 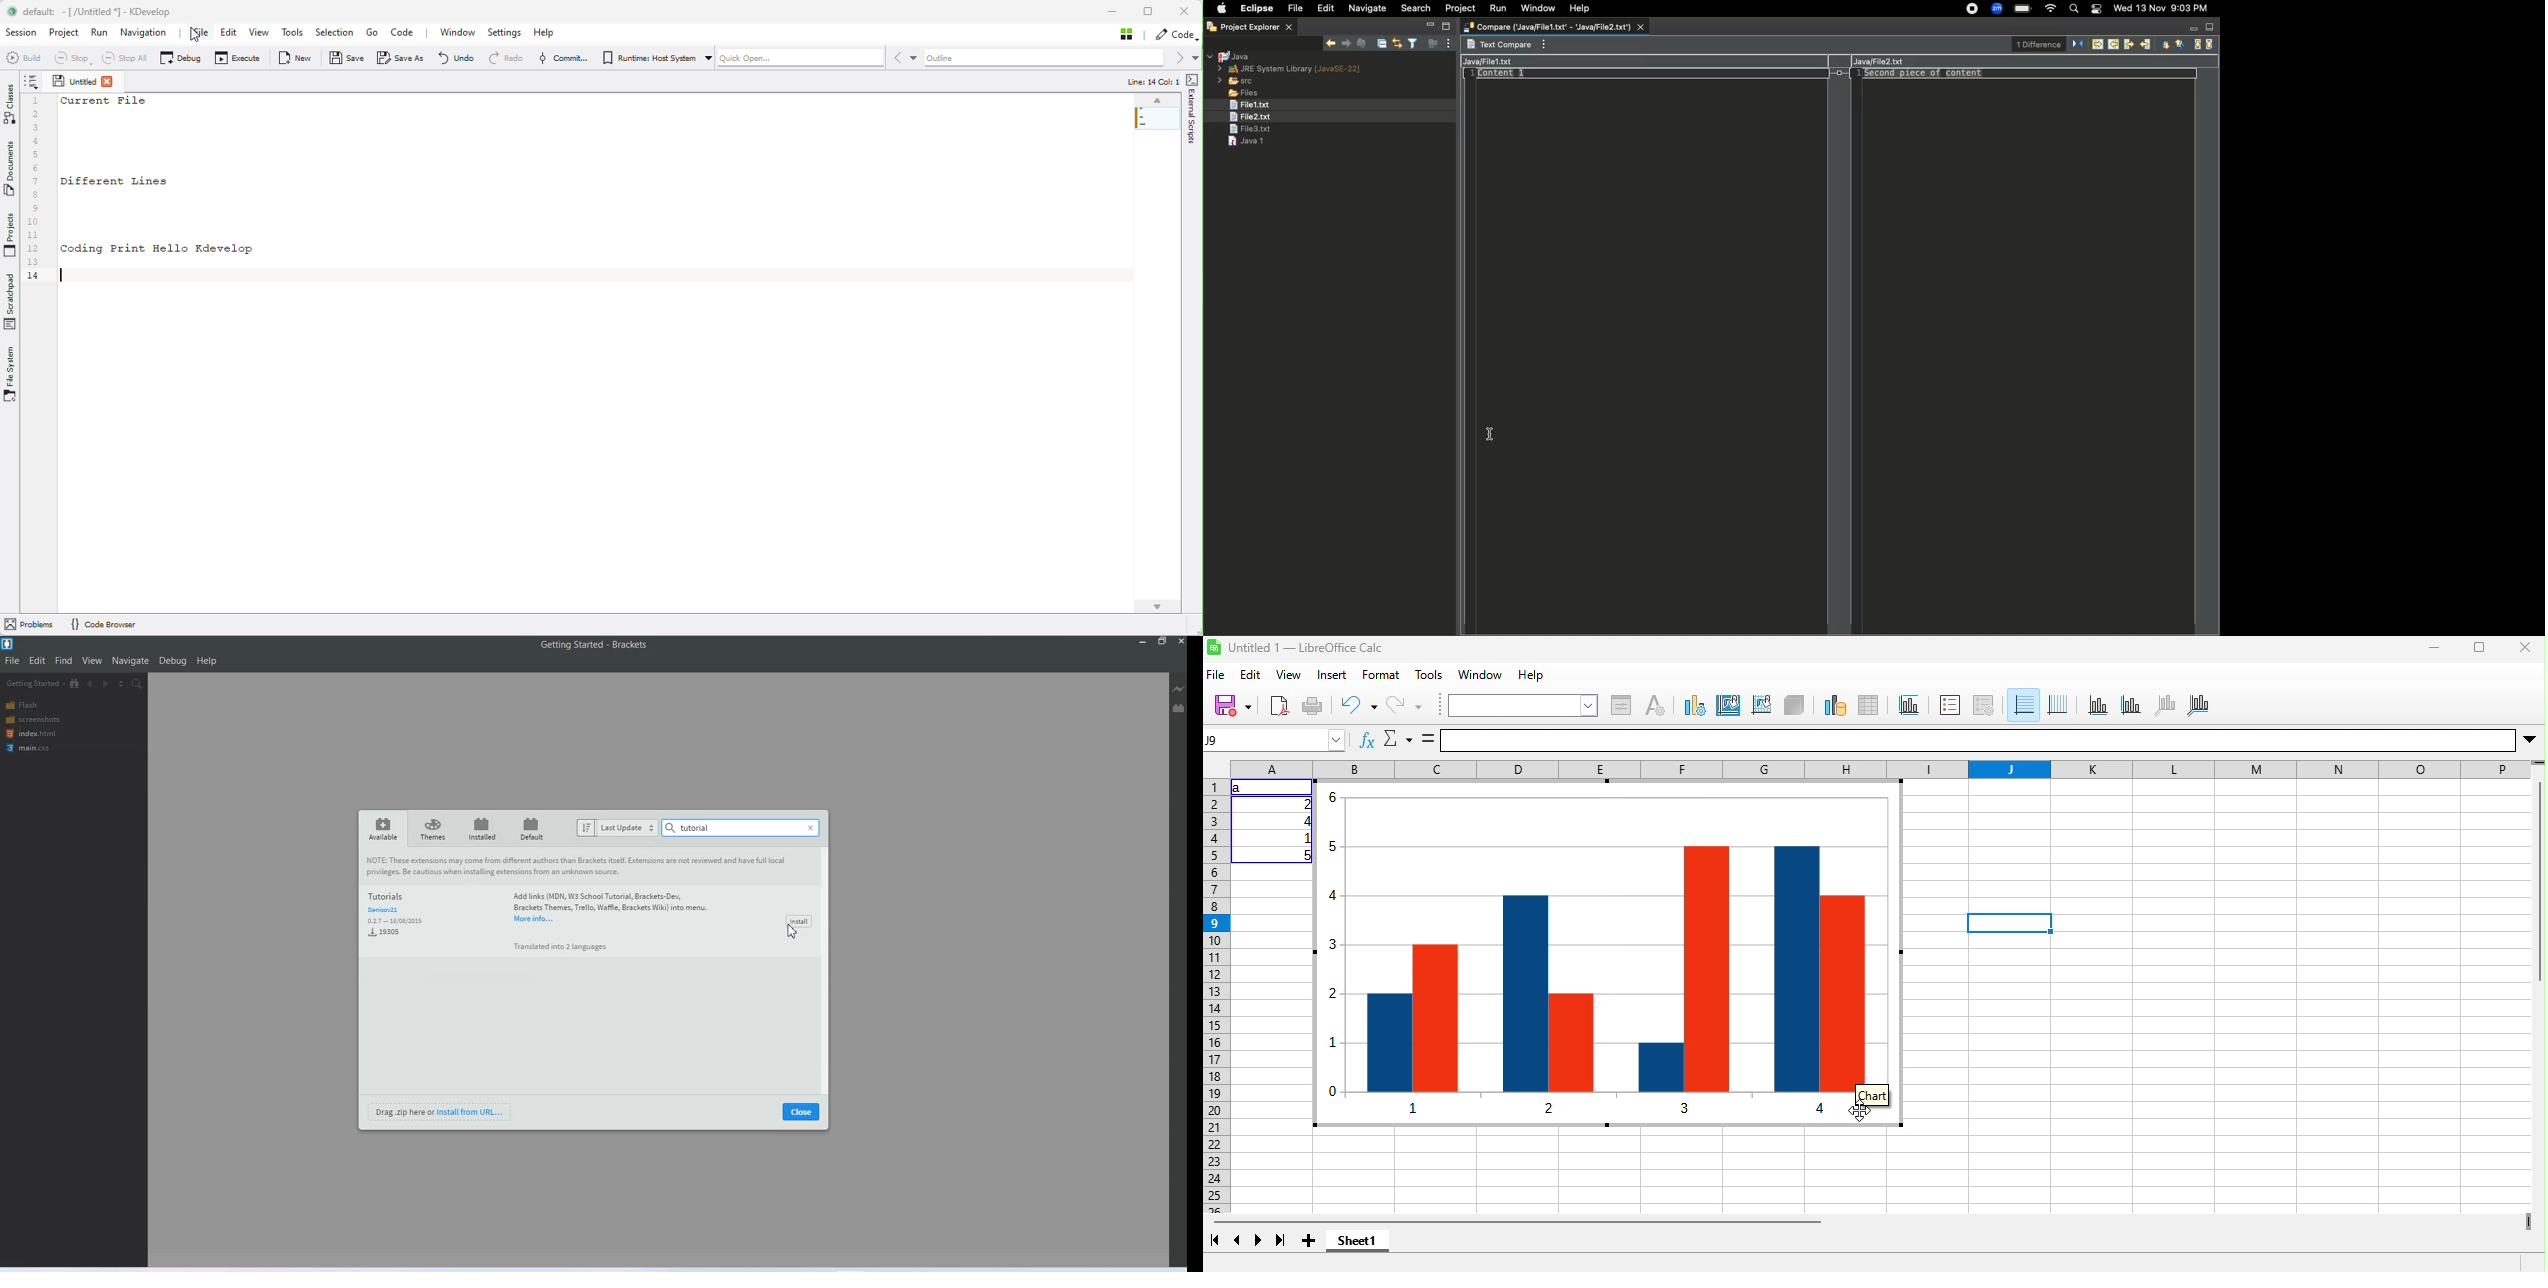 What do you see at coordinates (34, 705) in the screenshot?
I see `Flash` at bounding box center [34, 705].